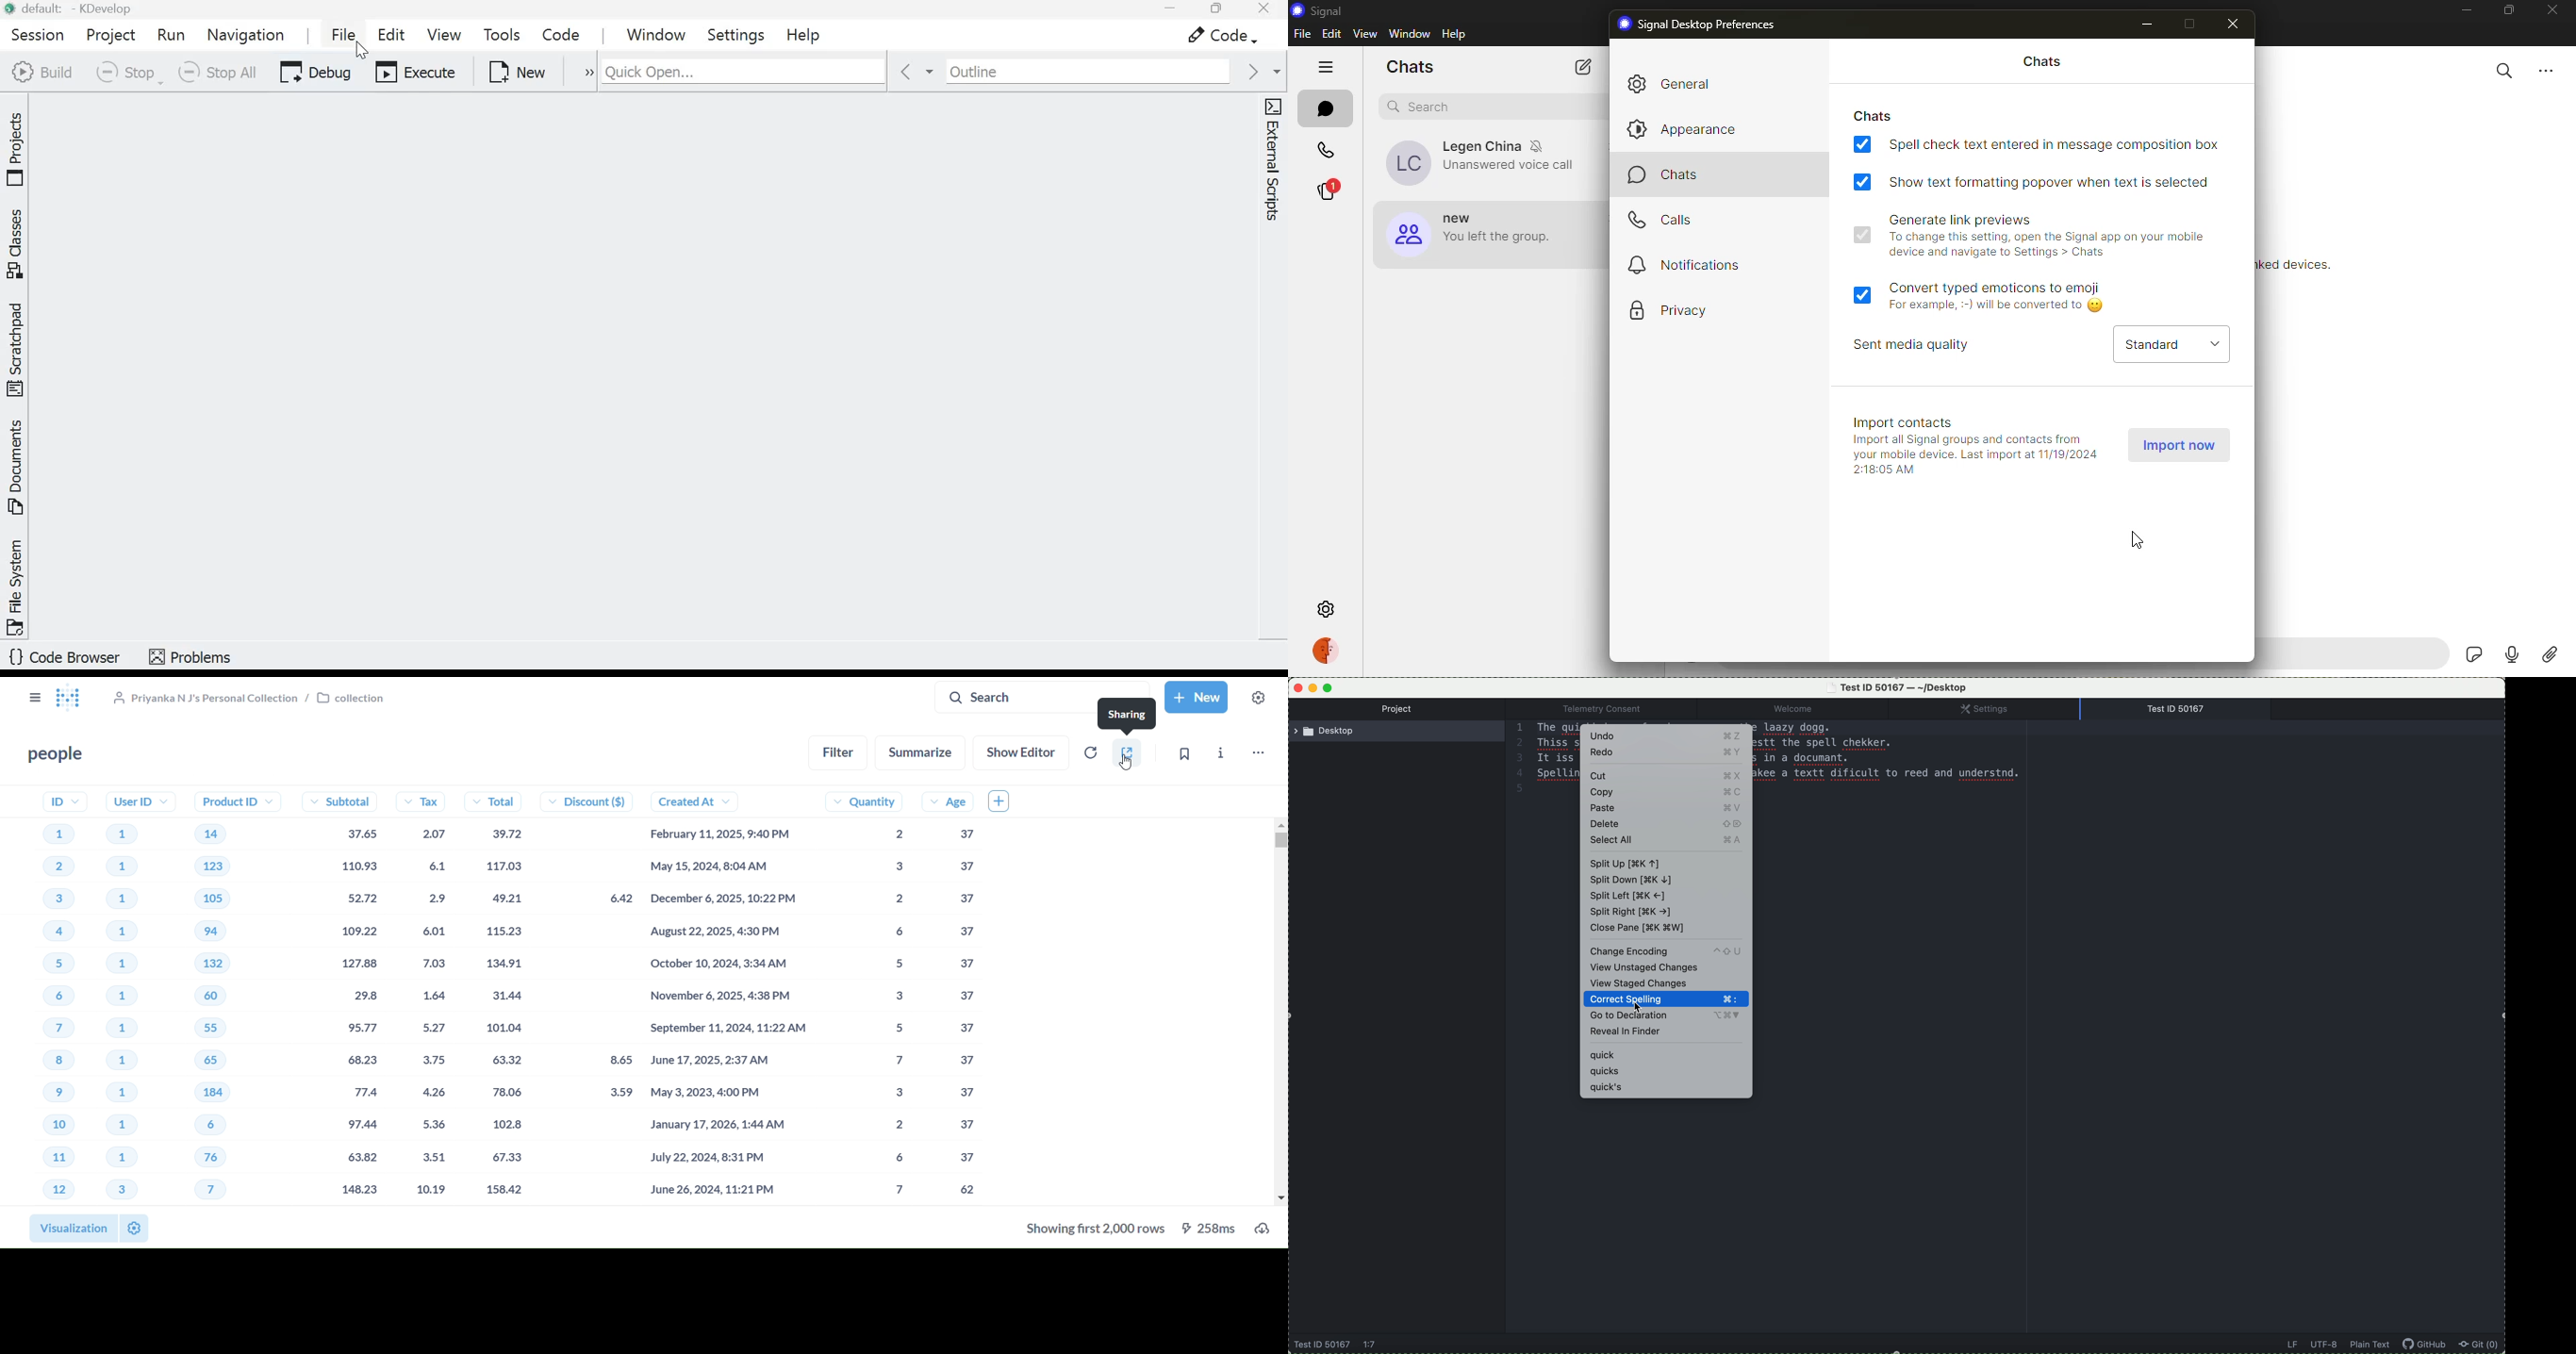 This screenshot has height=1372, width=2576. Describe the element at coordinates (1367, 33) in the screenshot. I see `view` at that location.